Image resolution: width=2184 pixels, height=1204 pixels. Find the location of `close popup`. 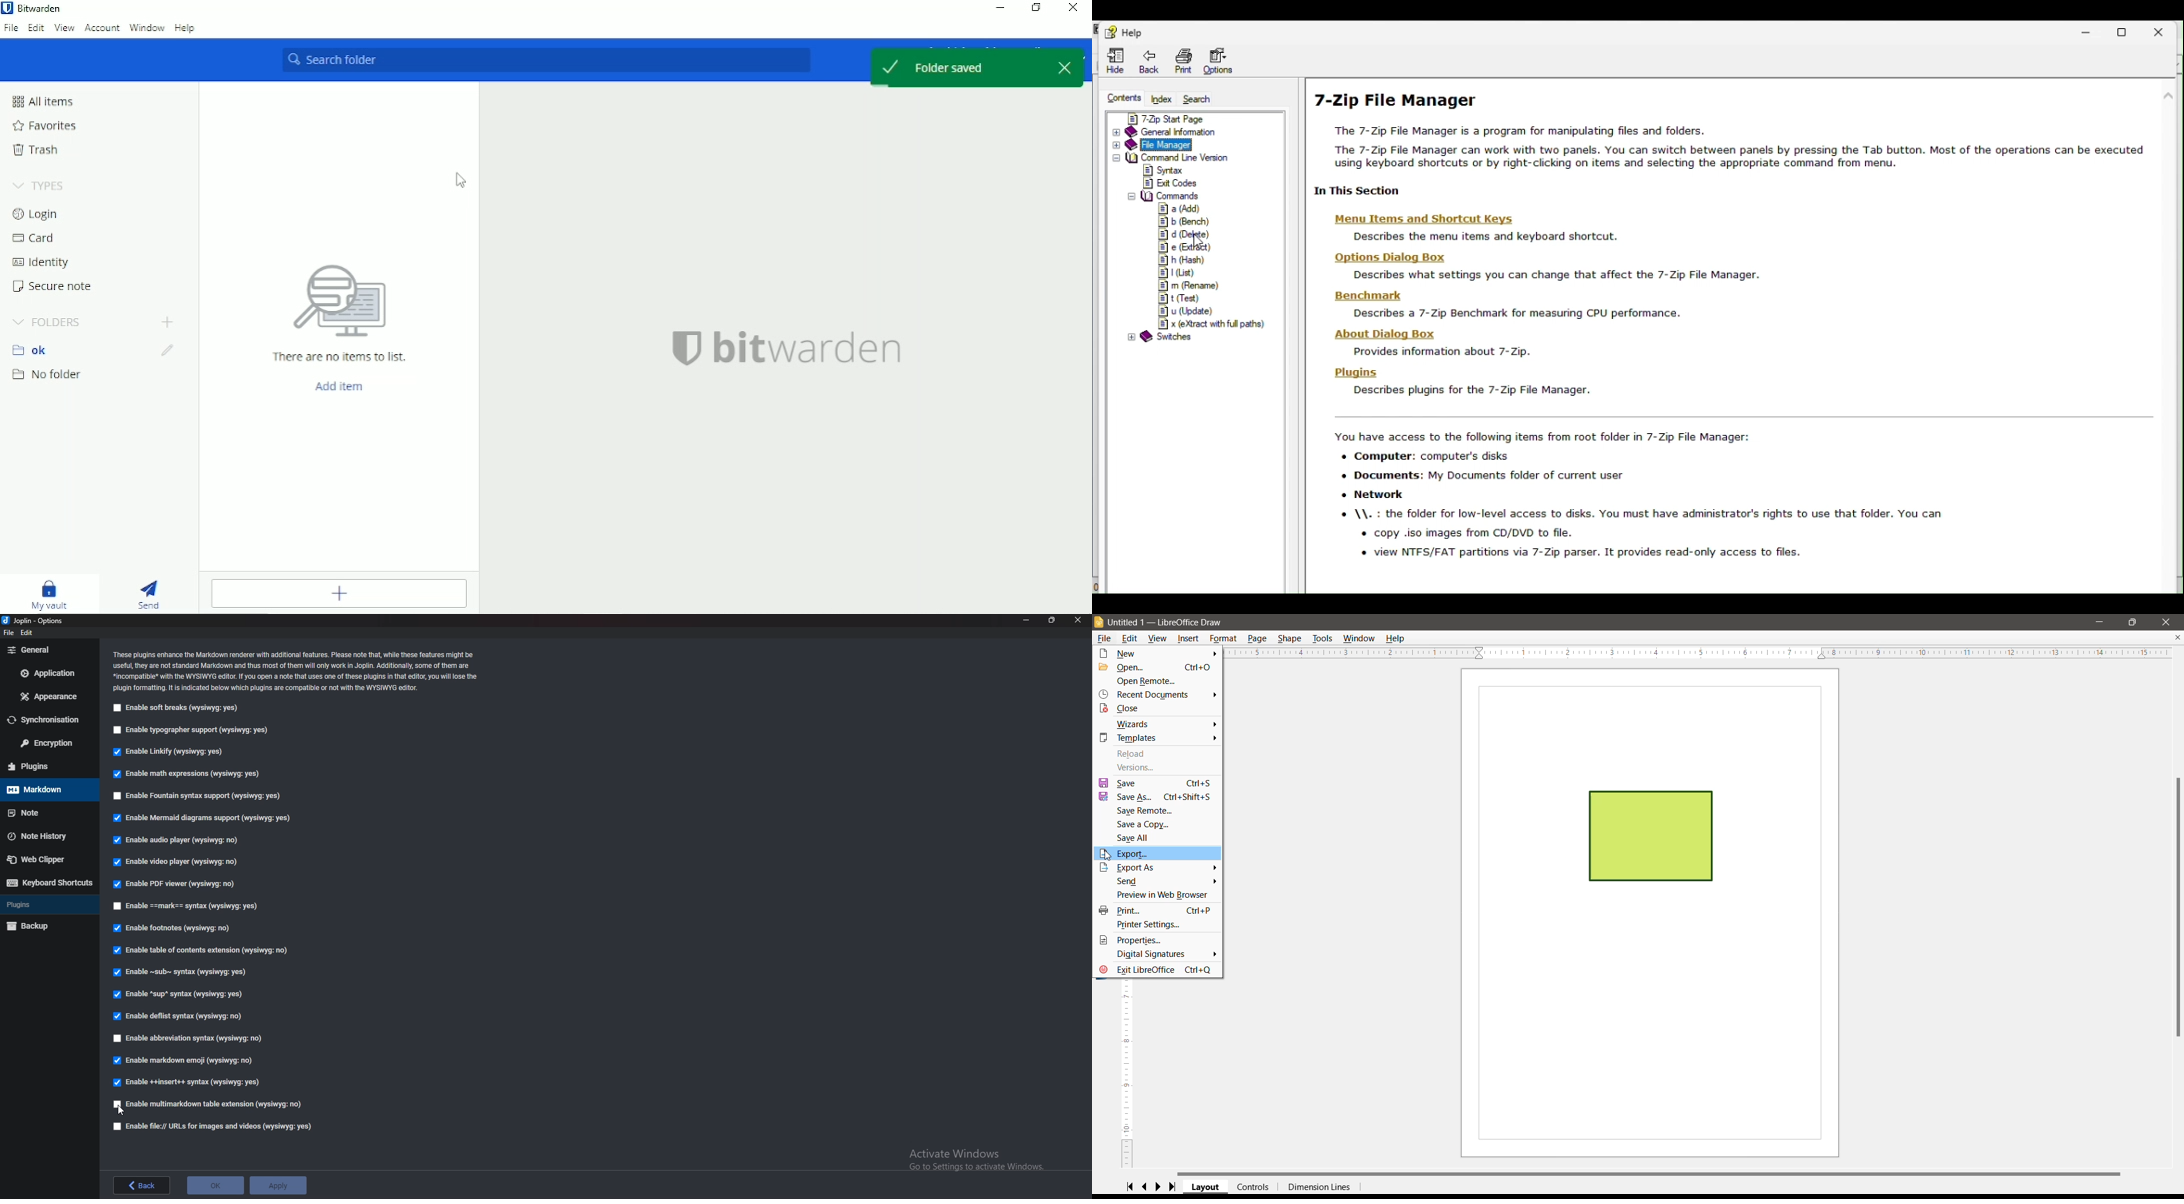

close popup is located at coordinates (1063, 68).